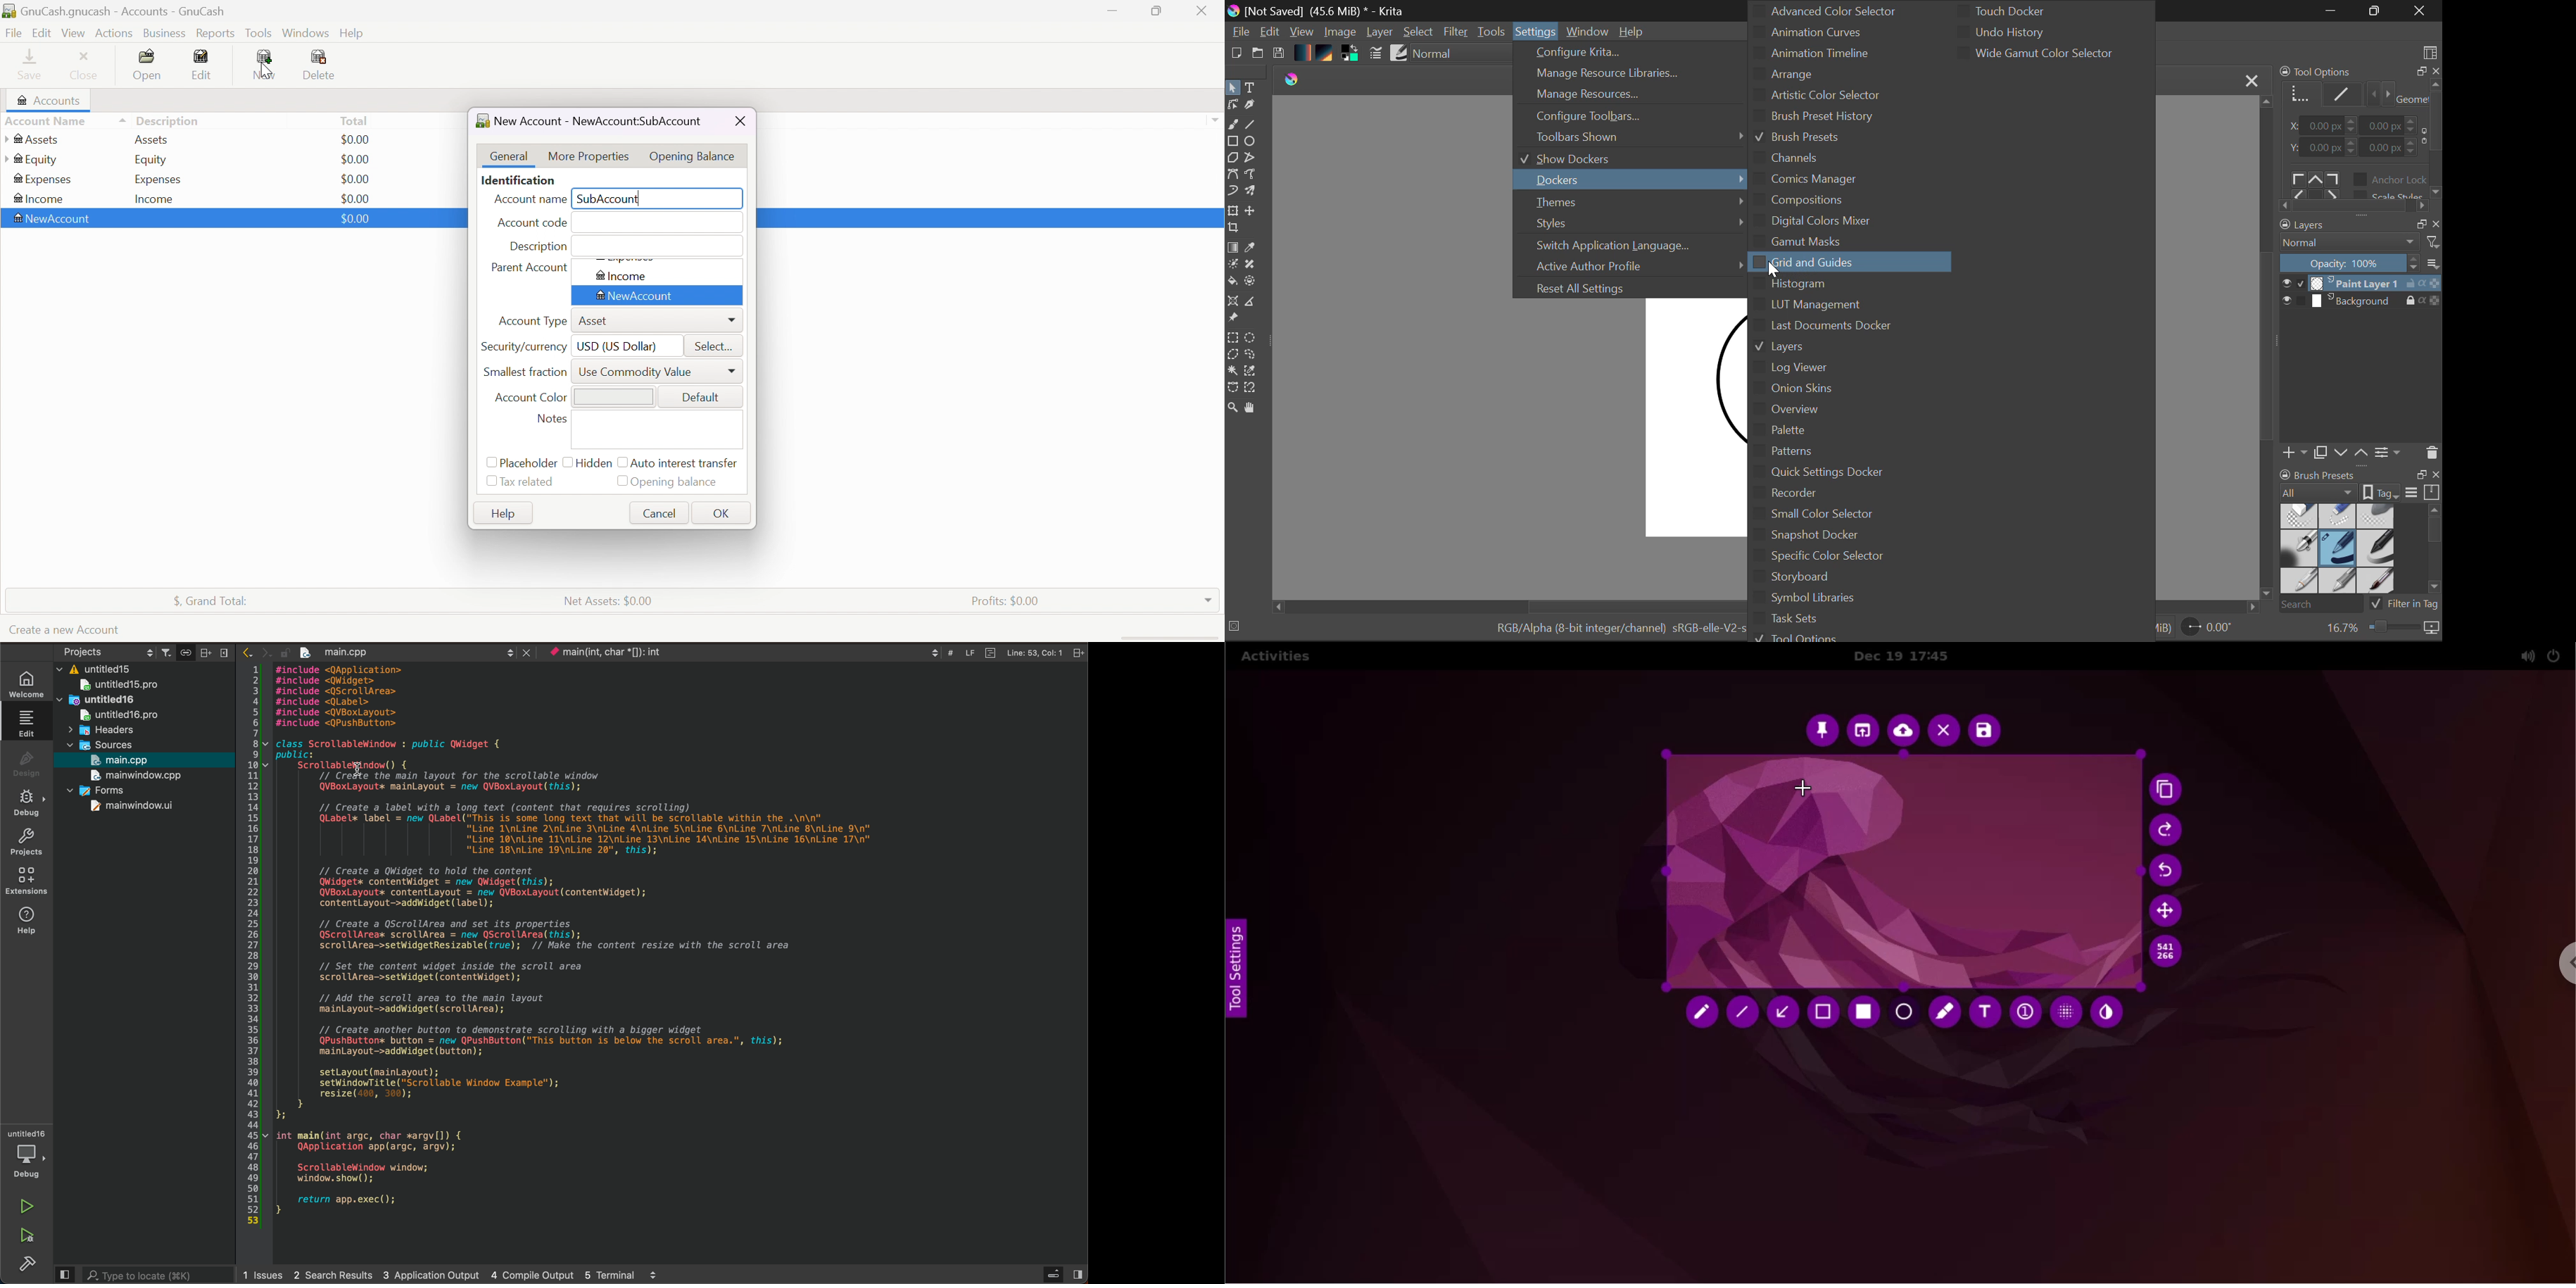  What do you see at coordinates (1834, 535) in the screenshot?
I see `Snapshot Docker` at bounding box center [1834, 535].